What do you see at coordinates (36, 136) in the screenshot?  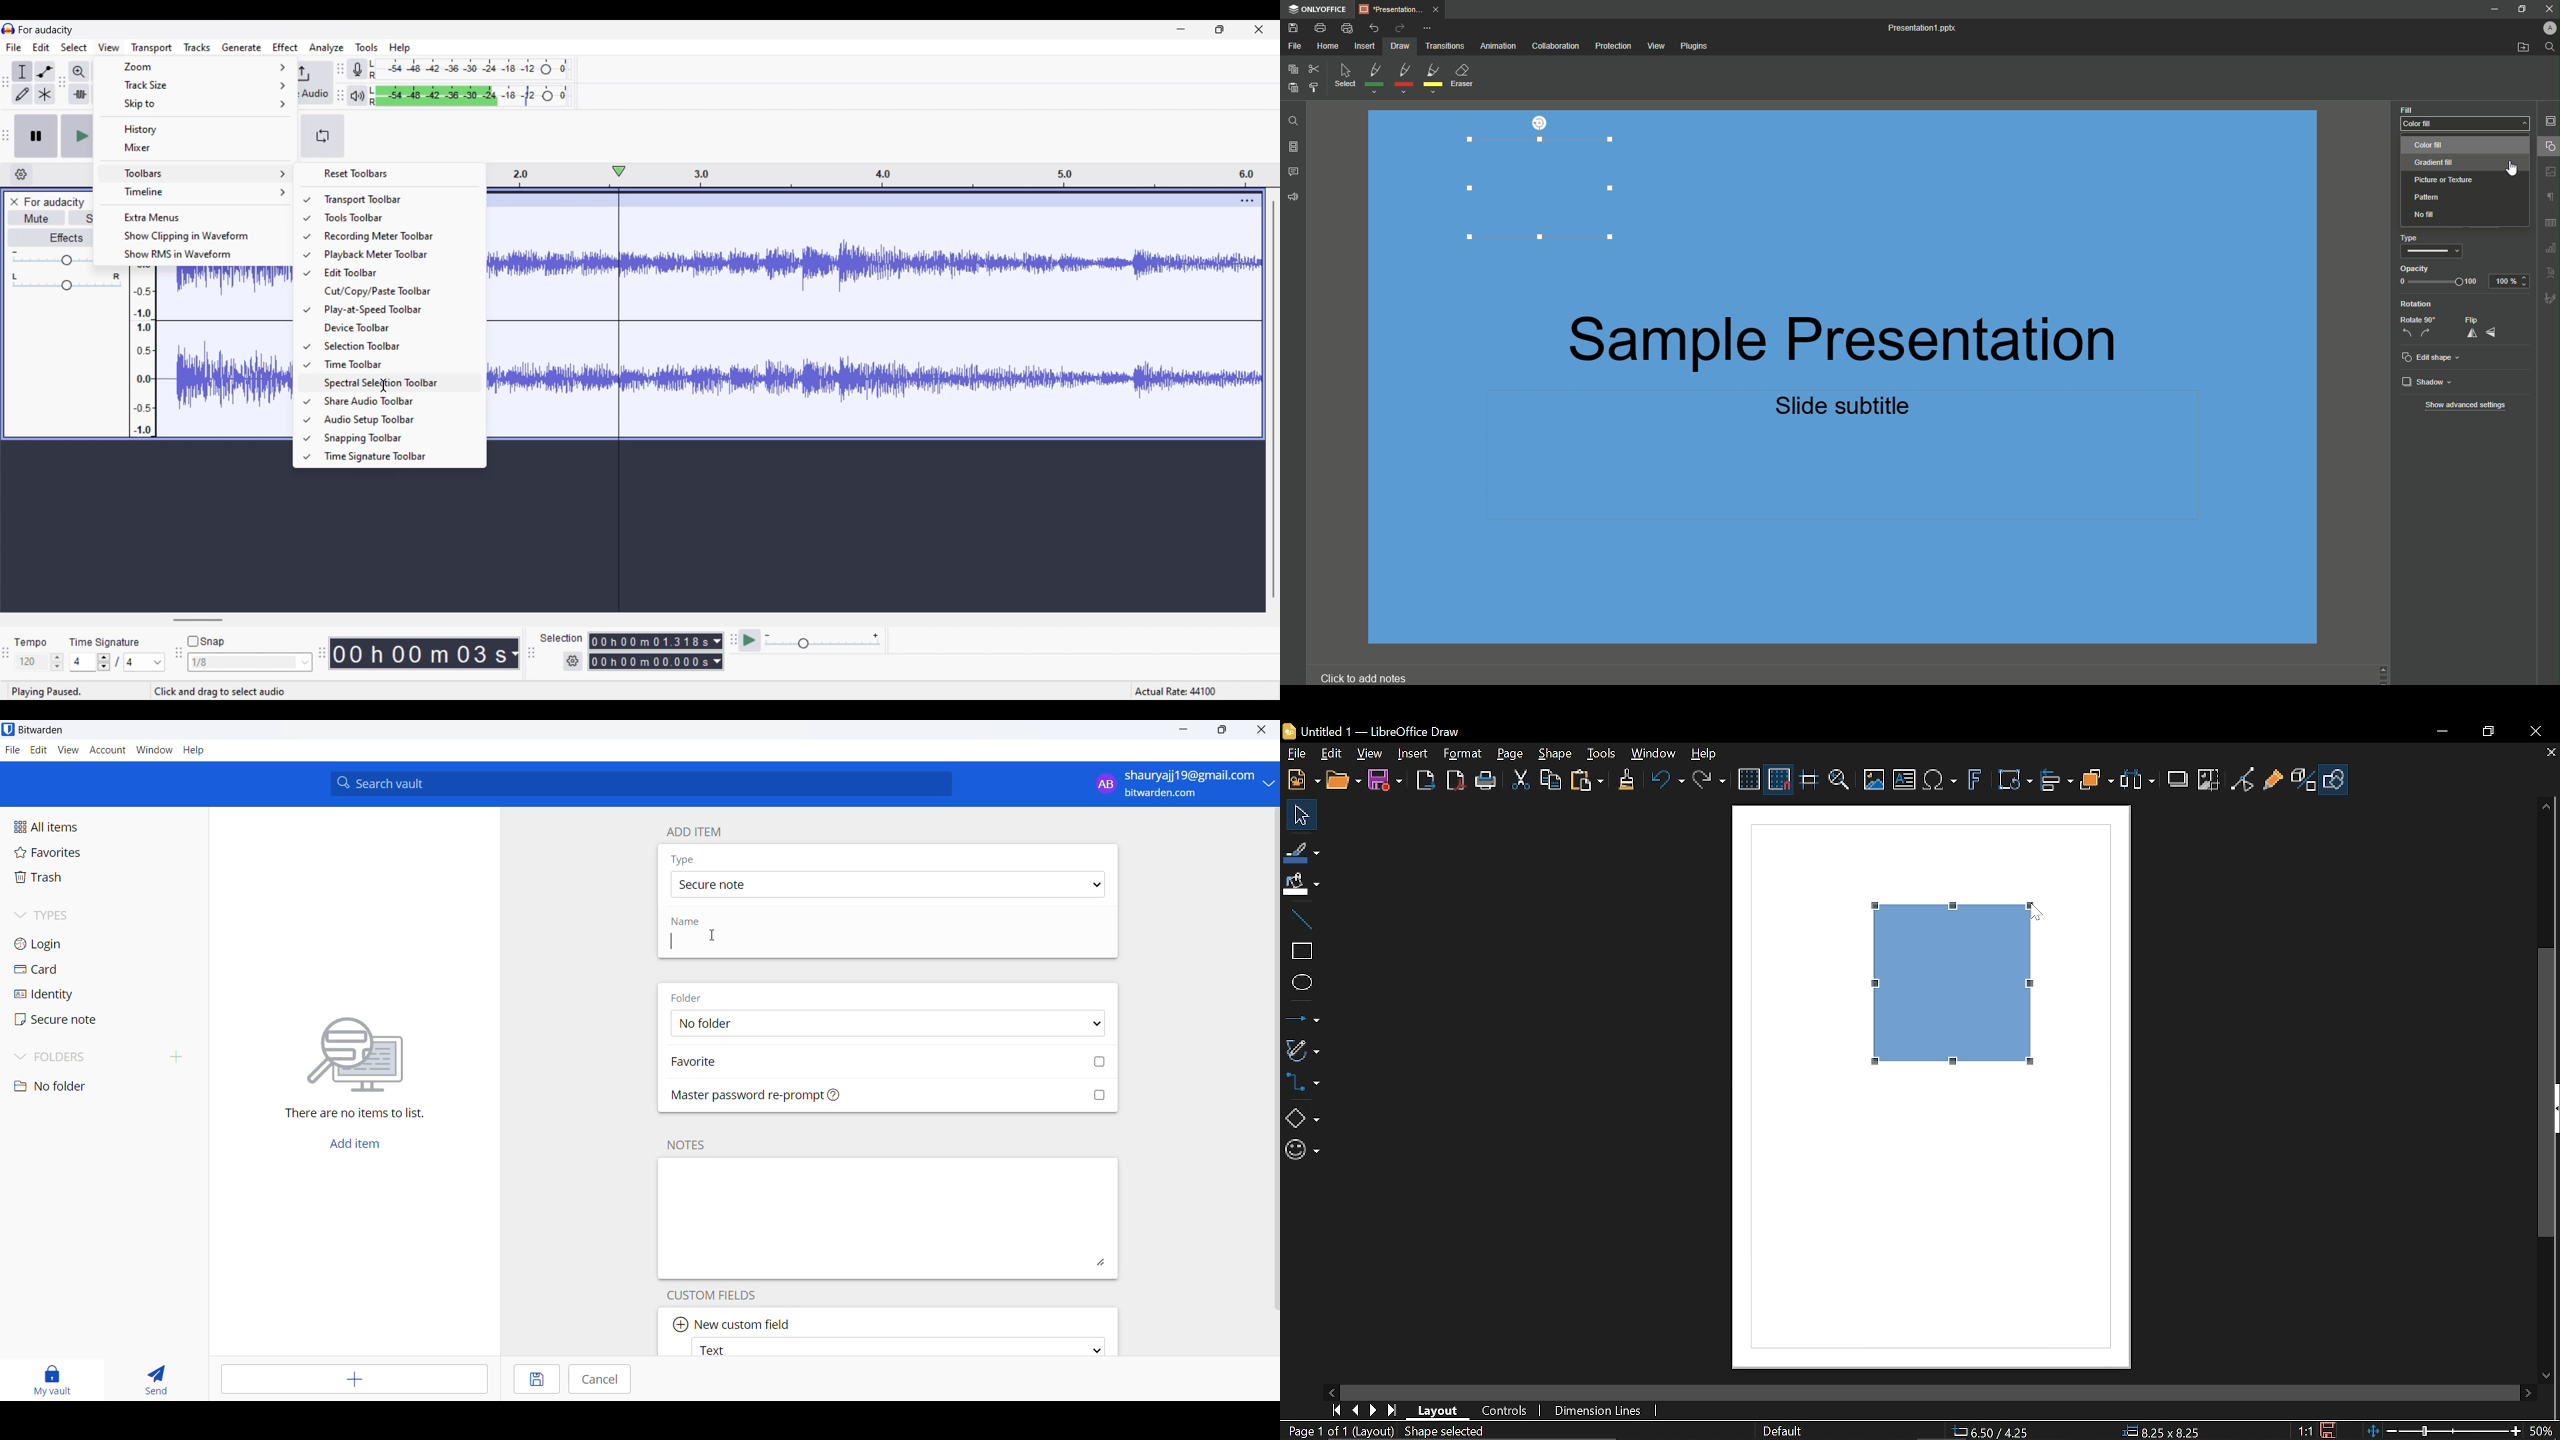 I see `Pause` at bounding box center [36, 136].